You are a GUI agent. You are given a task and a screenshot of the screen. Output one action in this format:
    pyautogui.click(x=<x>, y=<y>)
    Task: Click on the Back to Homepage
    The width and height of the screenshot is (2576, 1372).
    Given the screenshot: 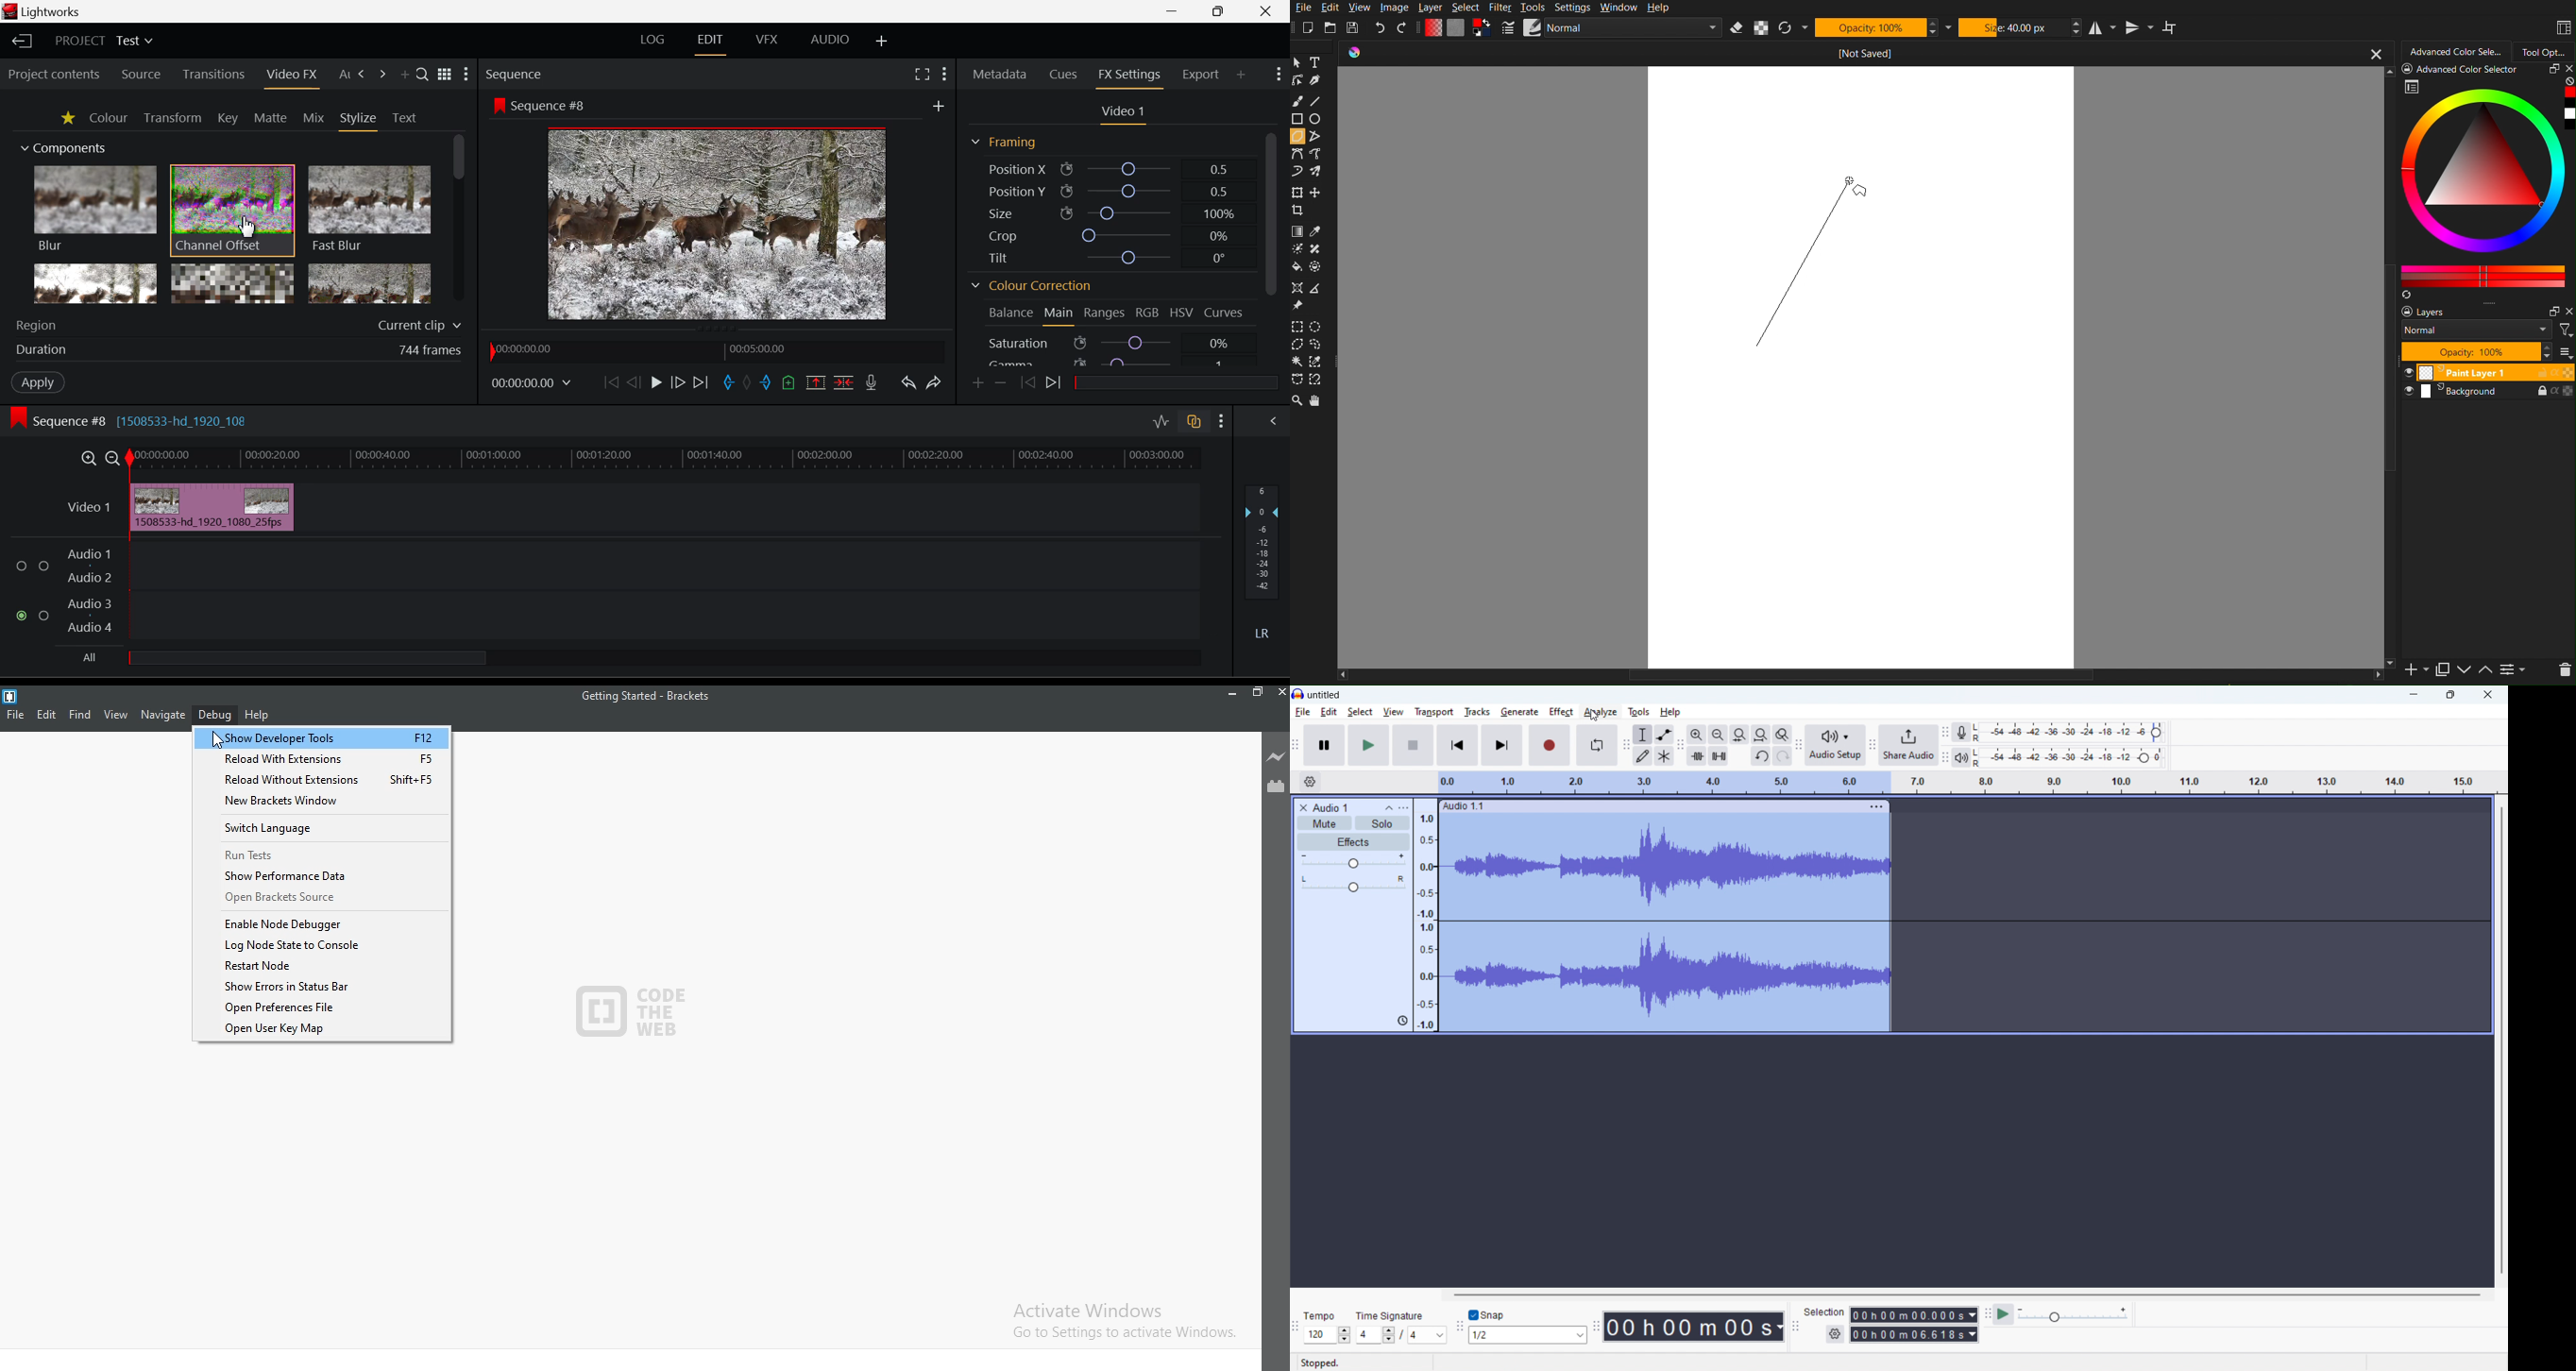 What is the action you would take?
    pyautogui.click(x=21, y=42)
    